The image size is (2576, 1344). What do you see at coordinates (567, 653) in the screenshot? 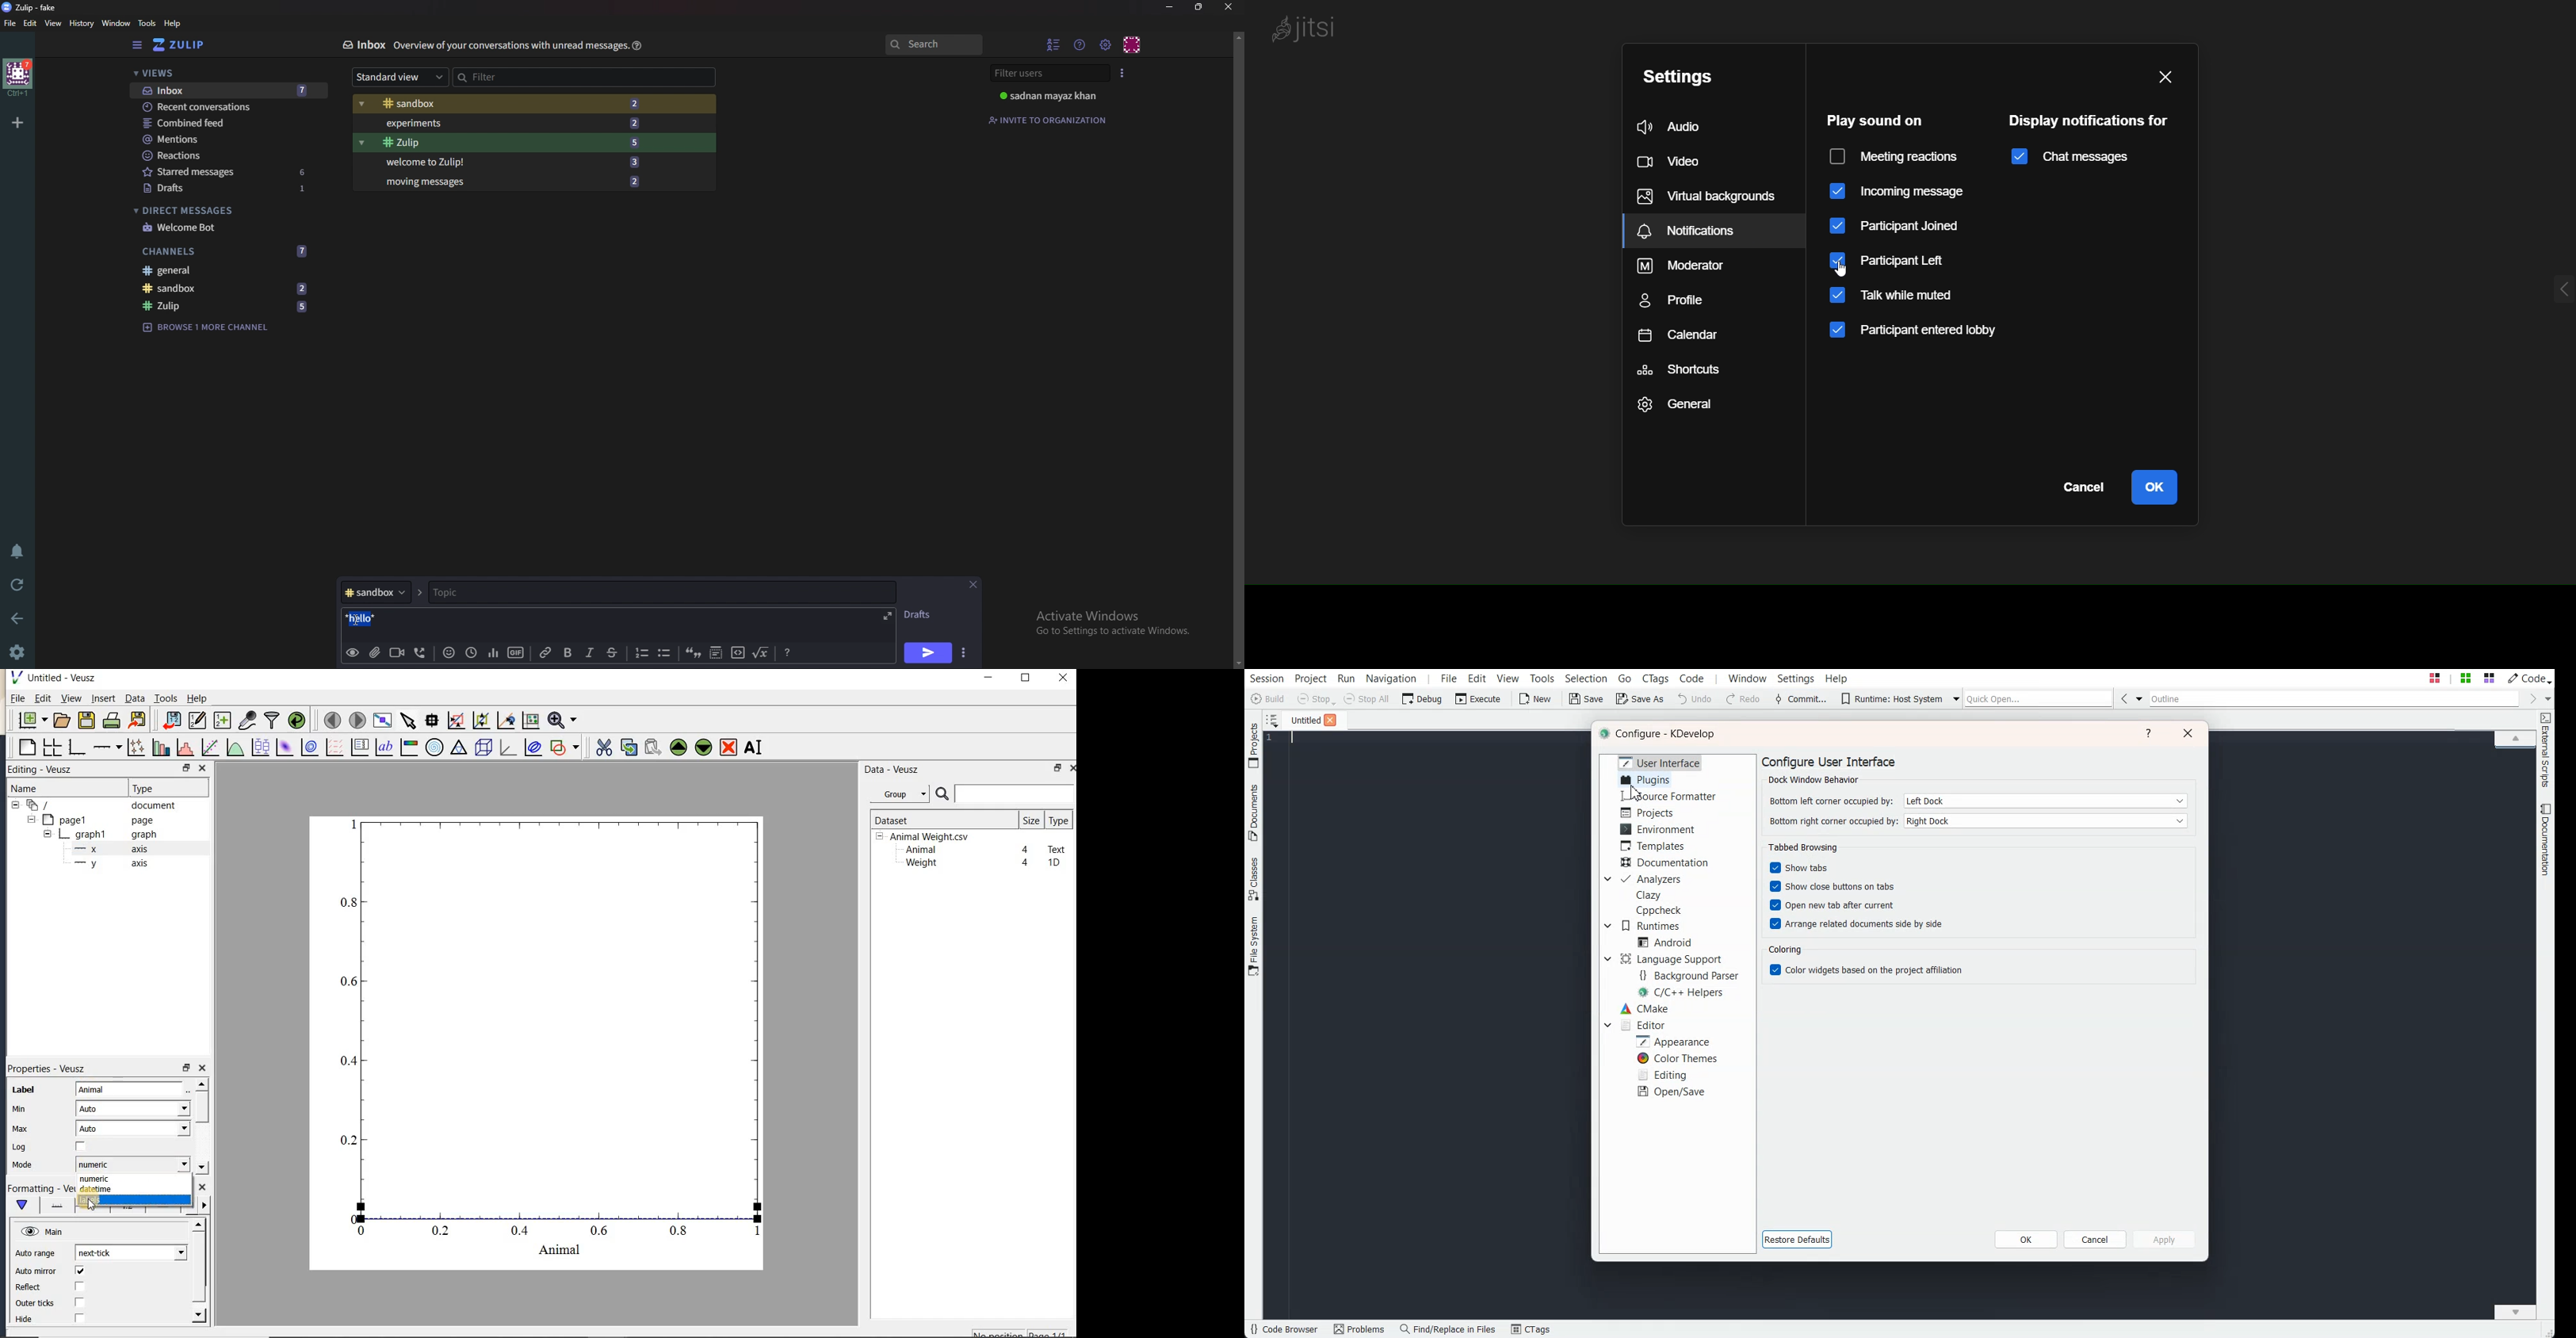
I see `Bold` at bounding box center [567, 653].